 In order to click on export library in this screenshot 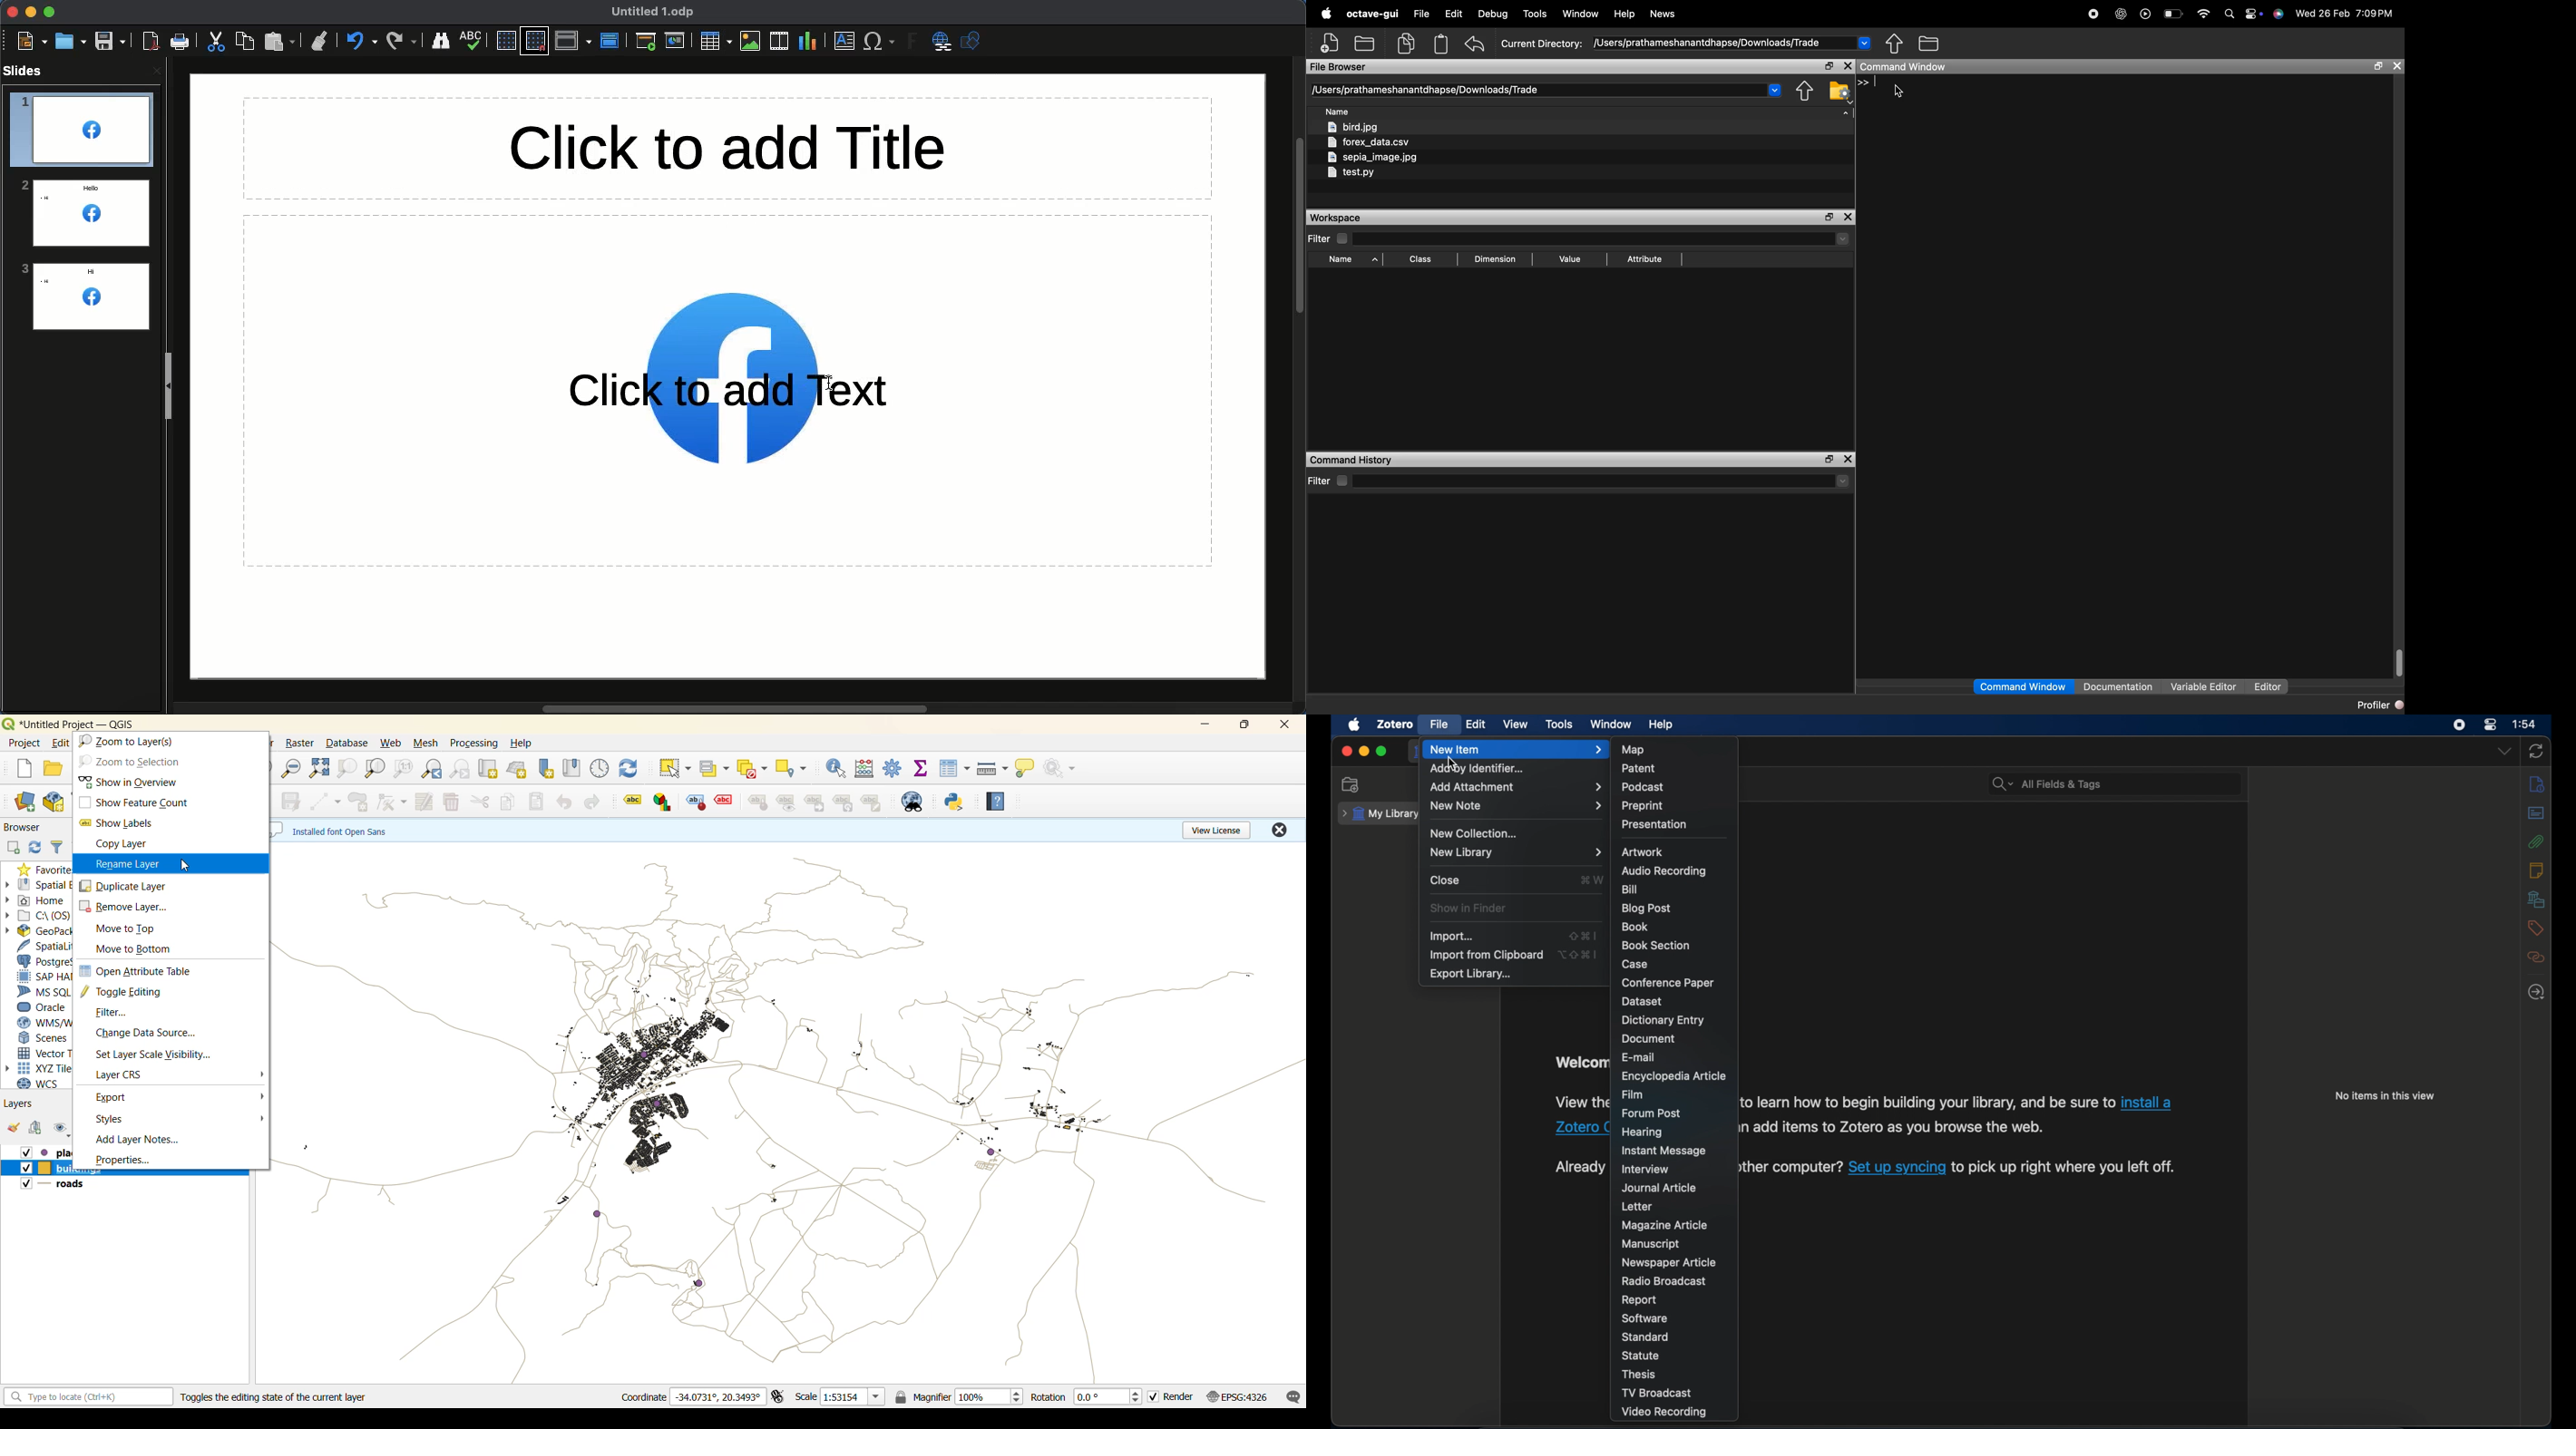, I will do `click(1472, 974)`.